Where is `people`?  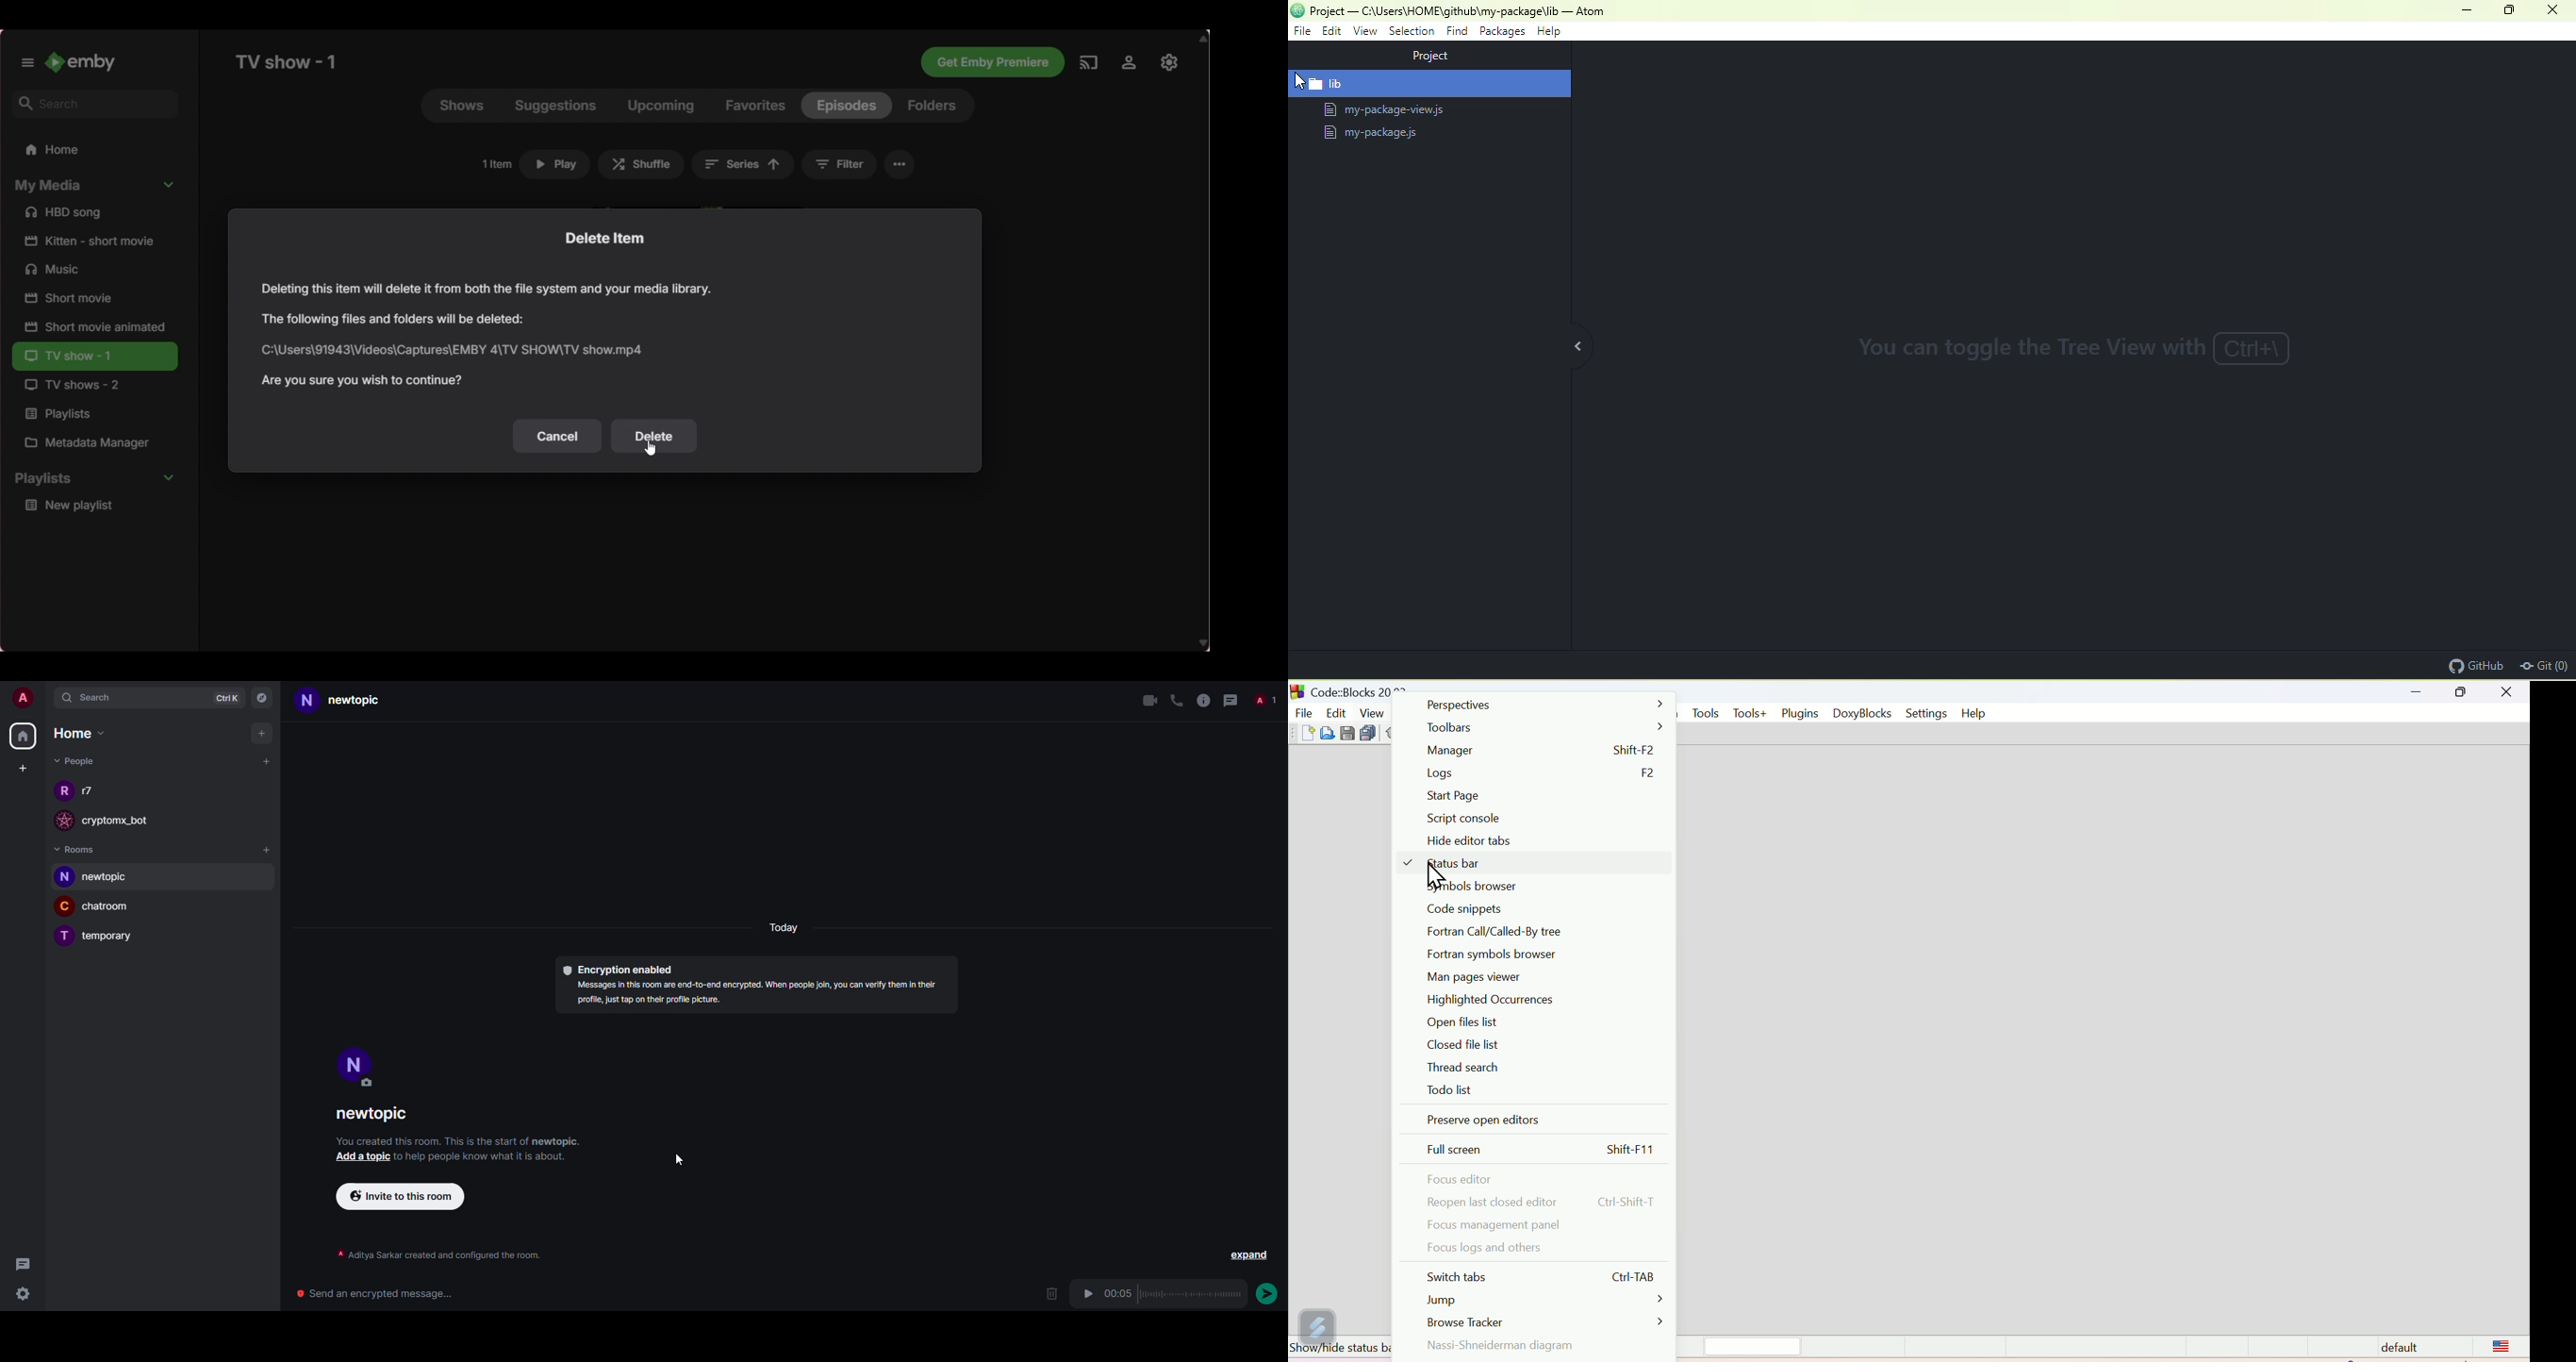
people is located at coordinates (75, 762).